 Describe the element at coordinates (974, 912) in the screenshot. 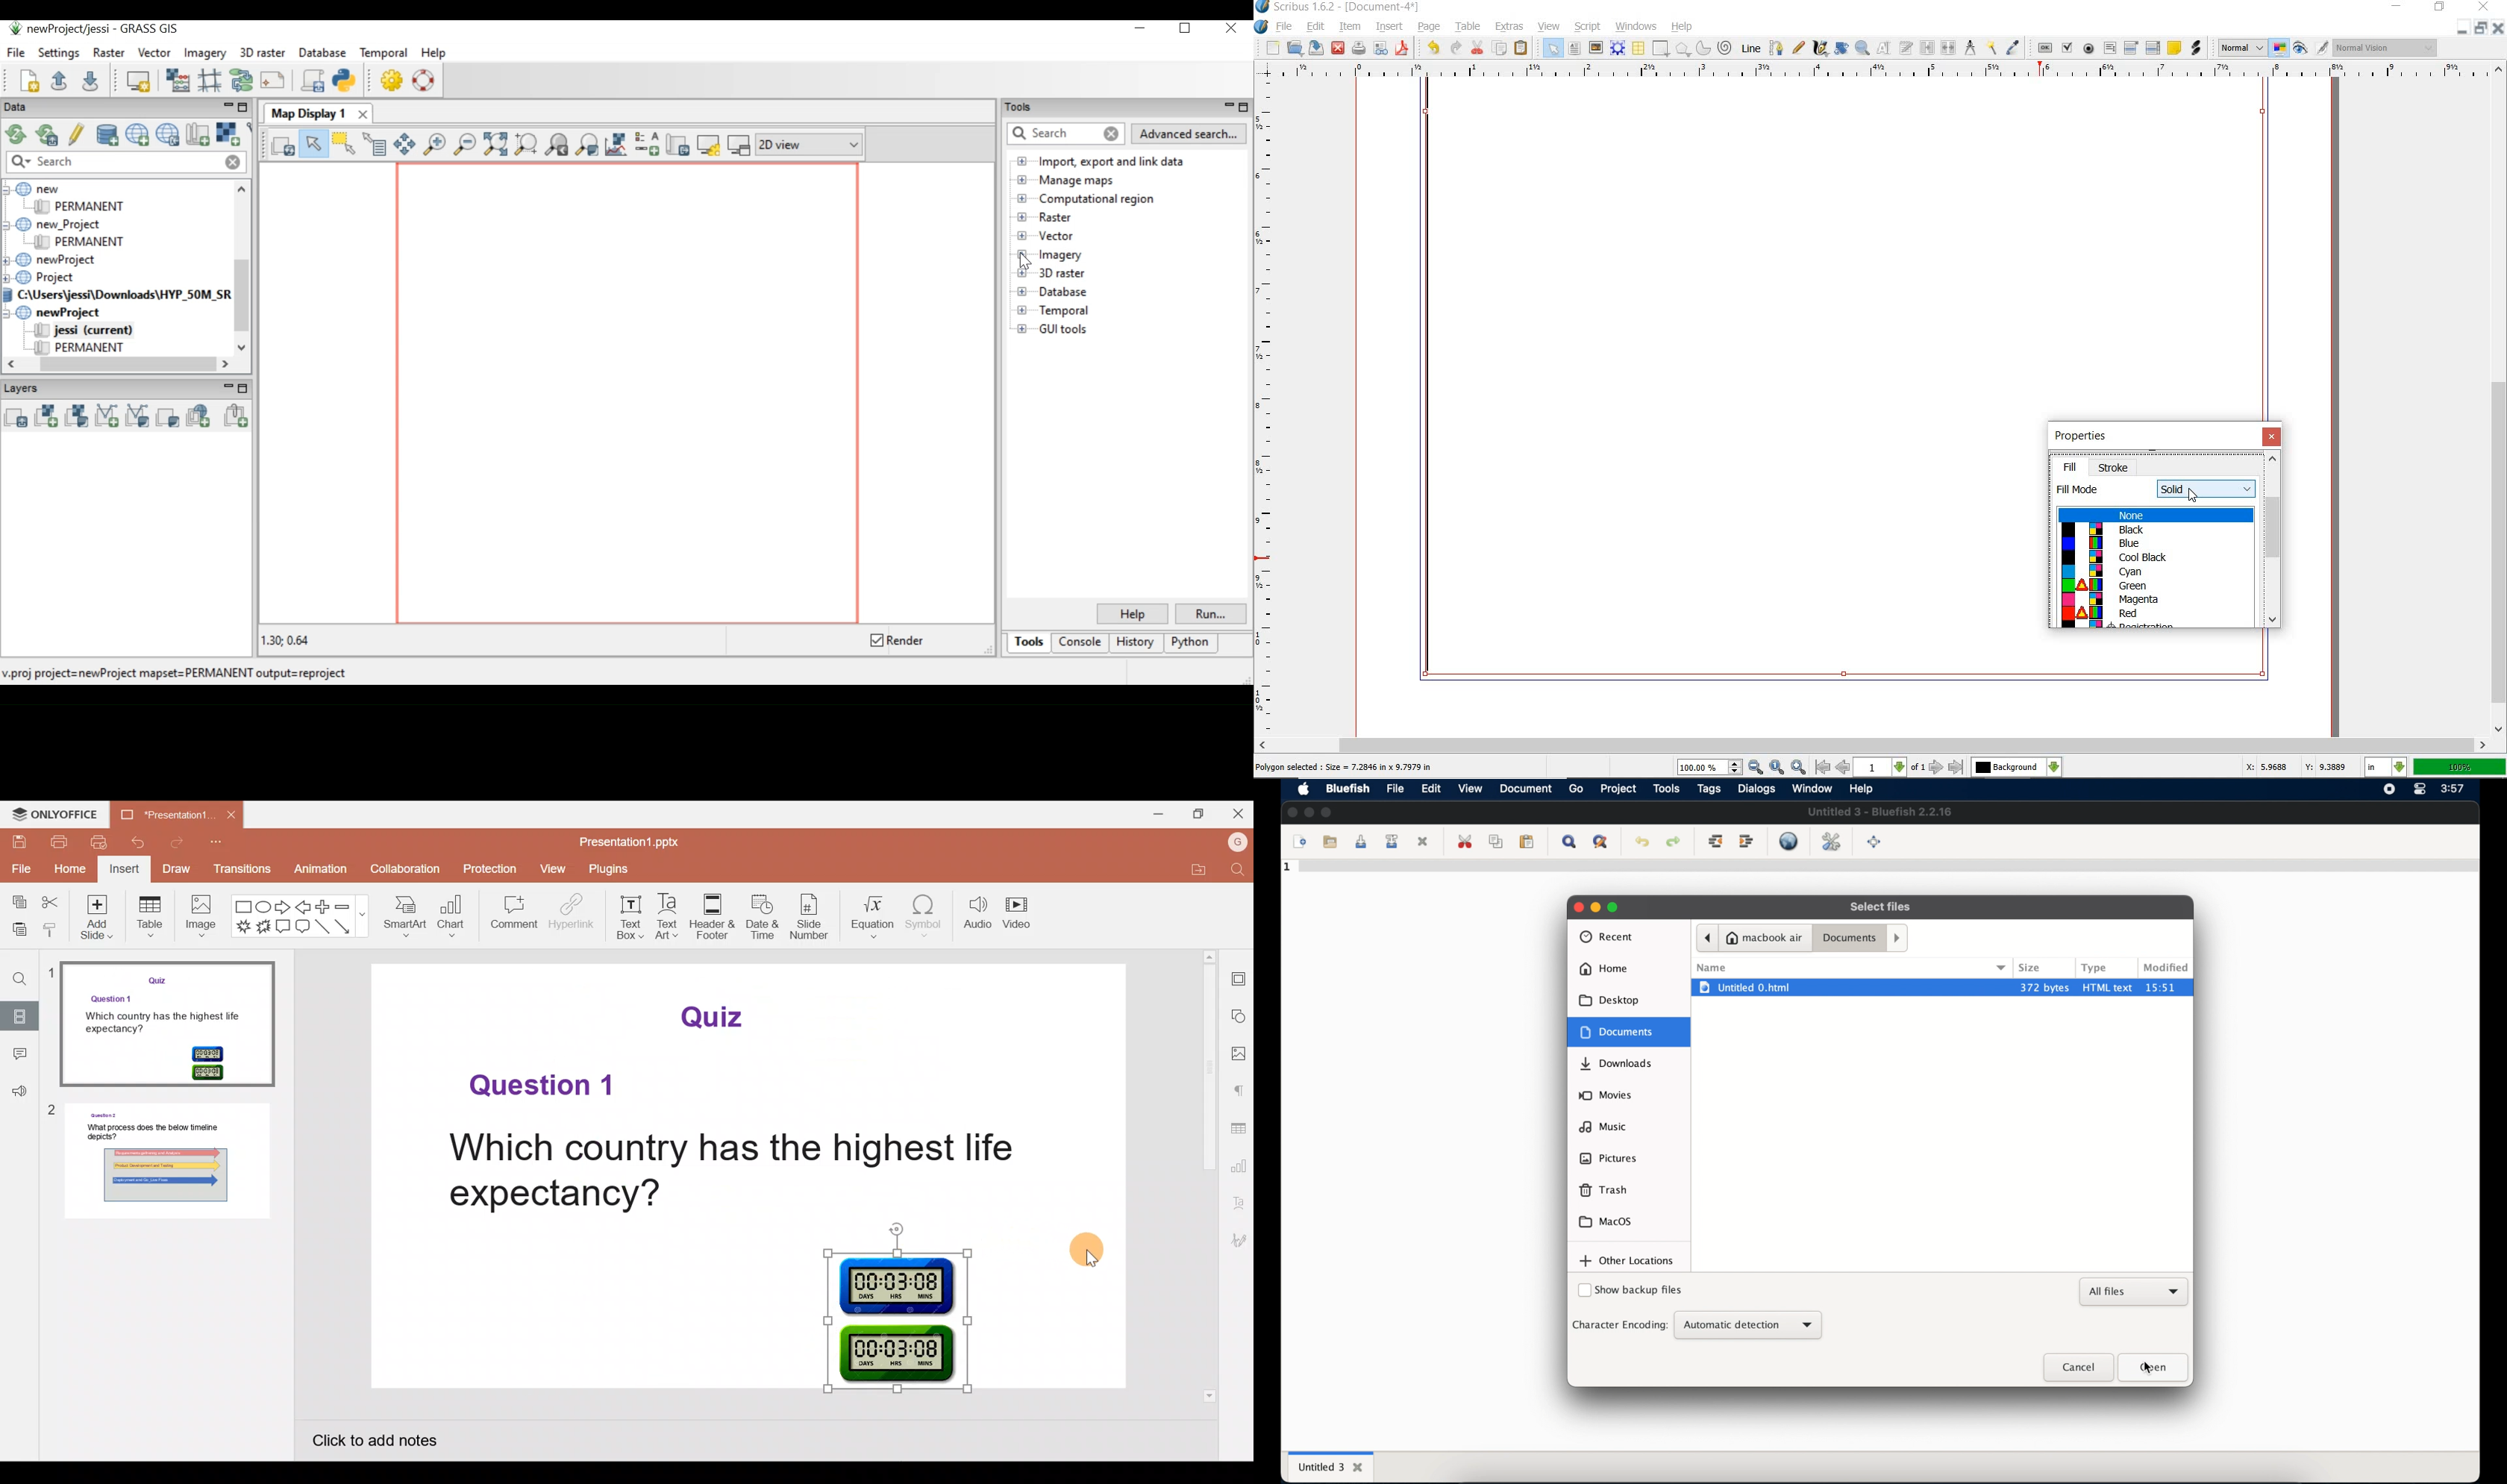

I see `Audio` at that location.